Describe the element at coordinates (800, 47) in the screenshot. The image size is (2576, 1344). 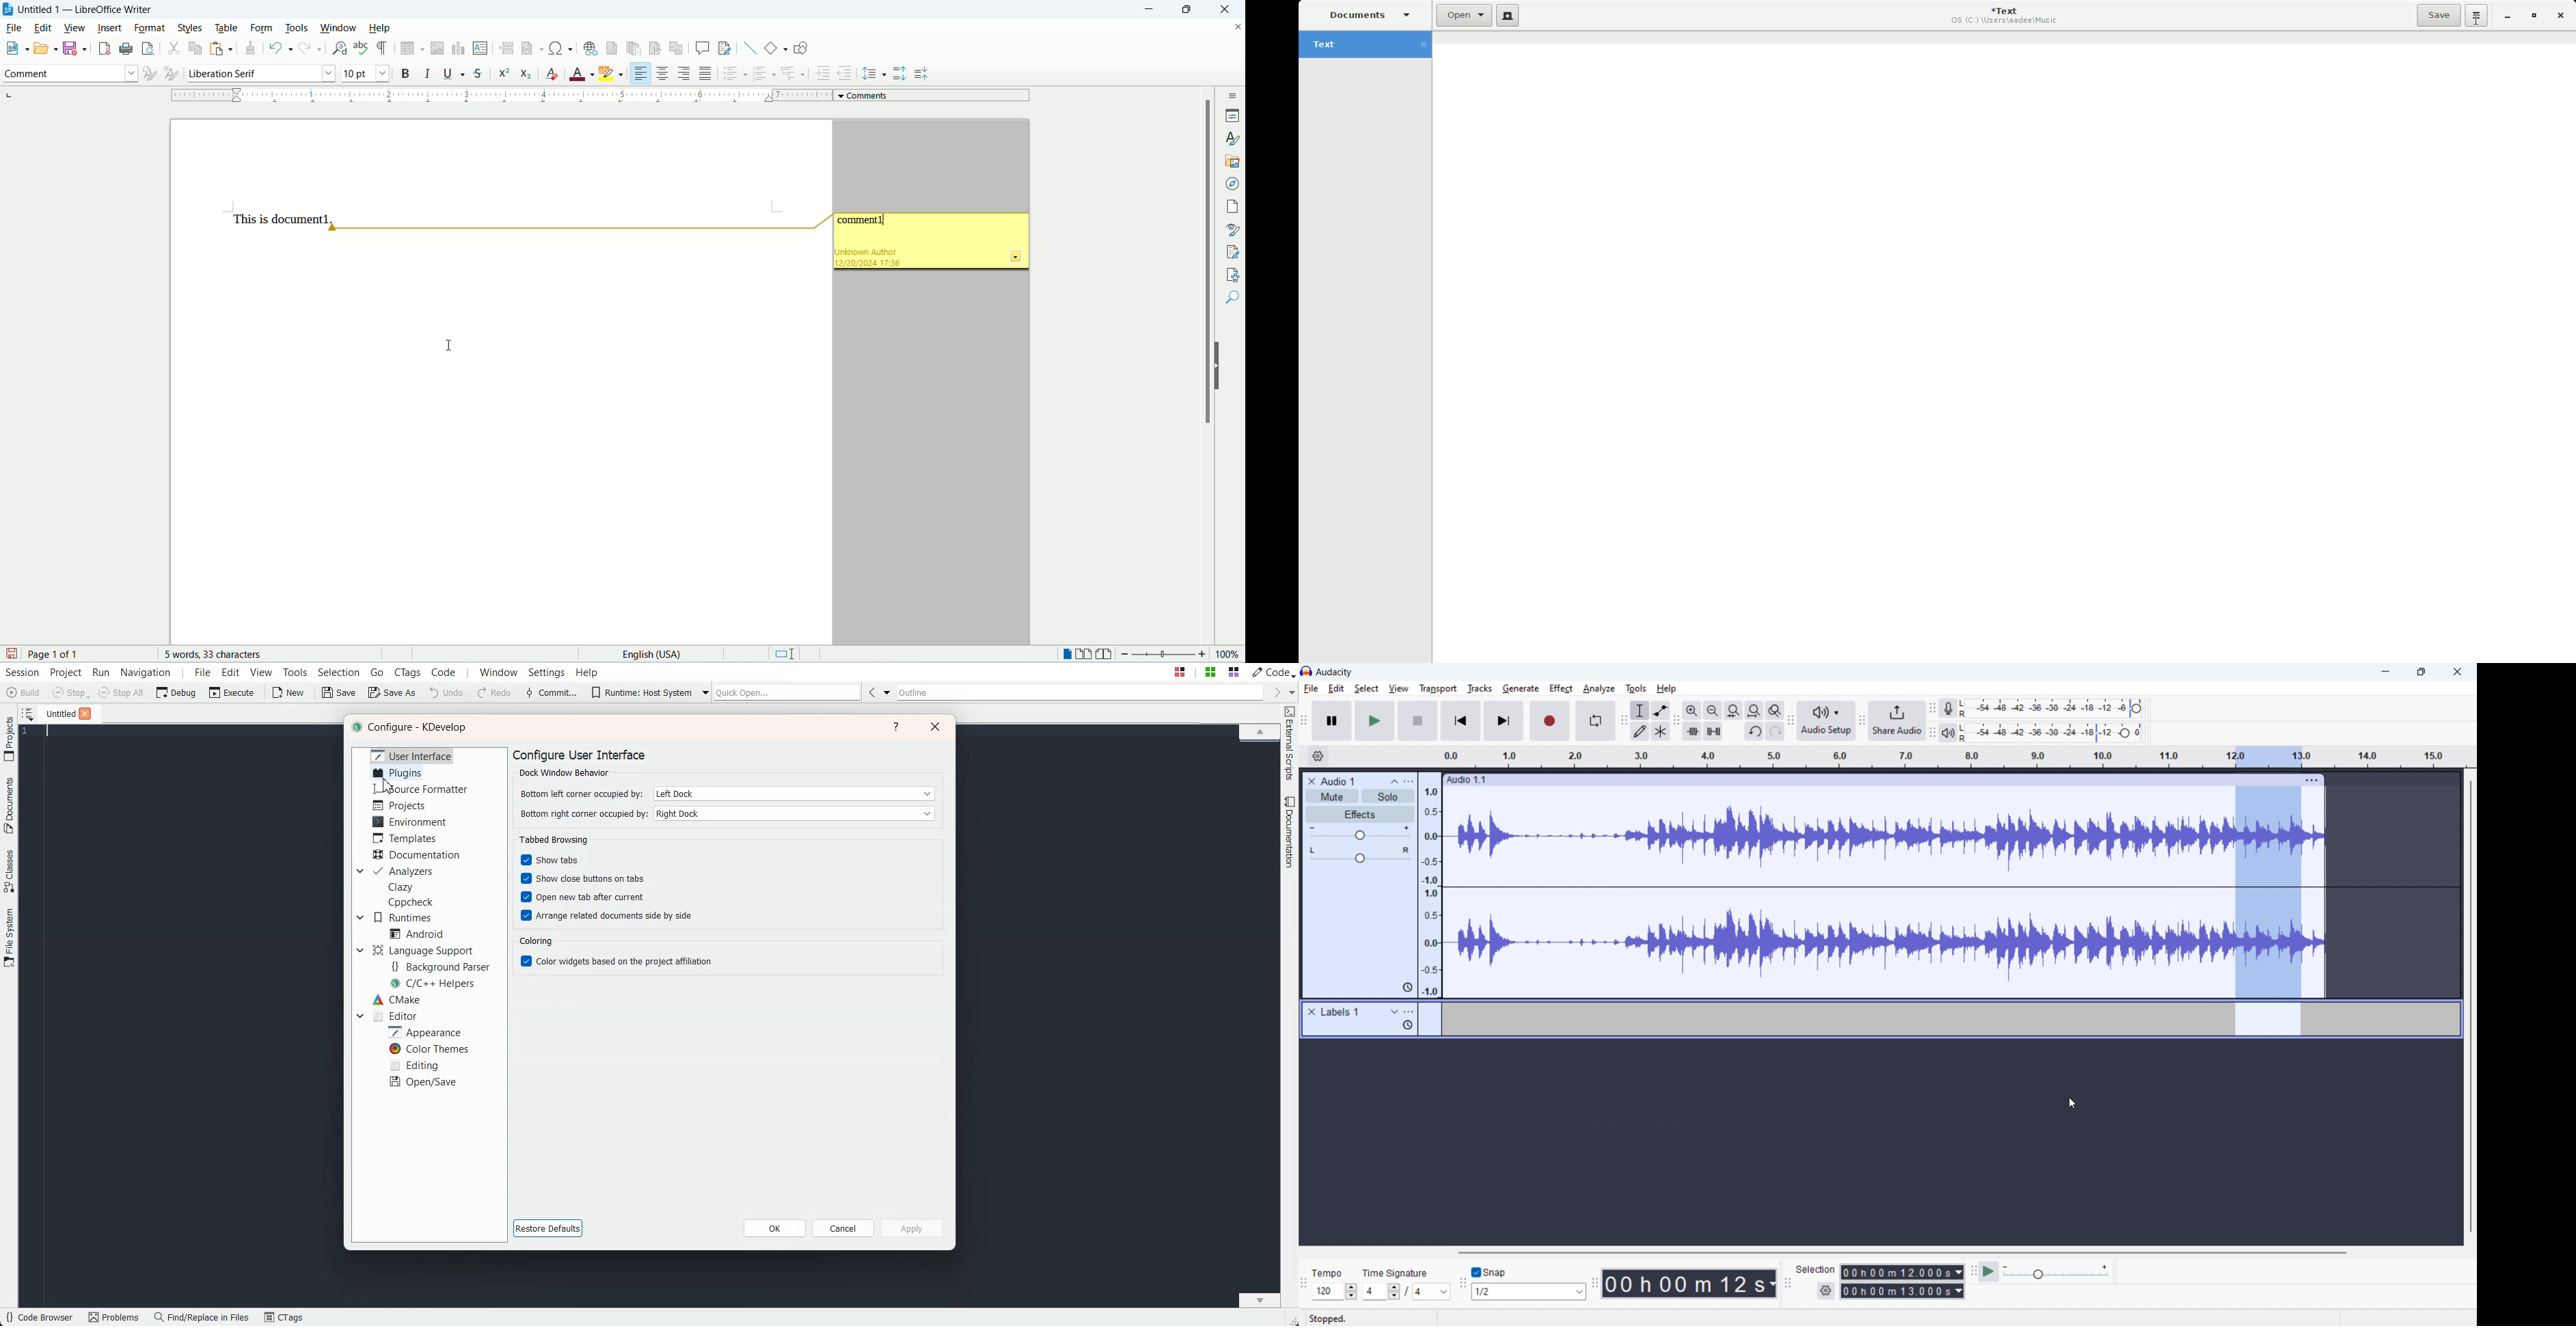
I see `draw function` at that location.